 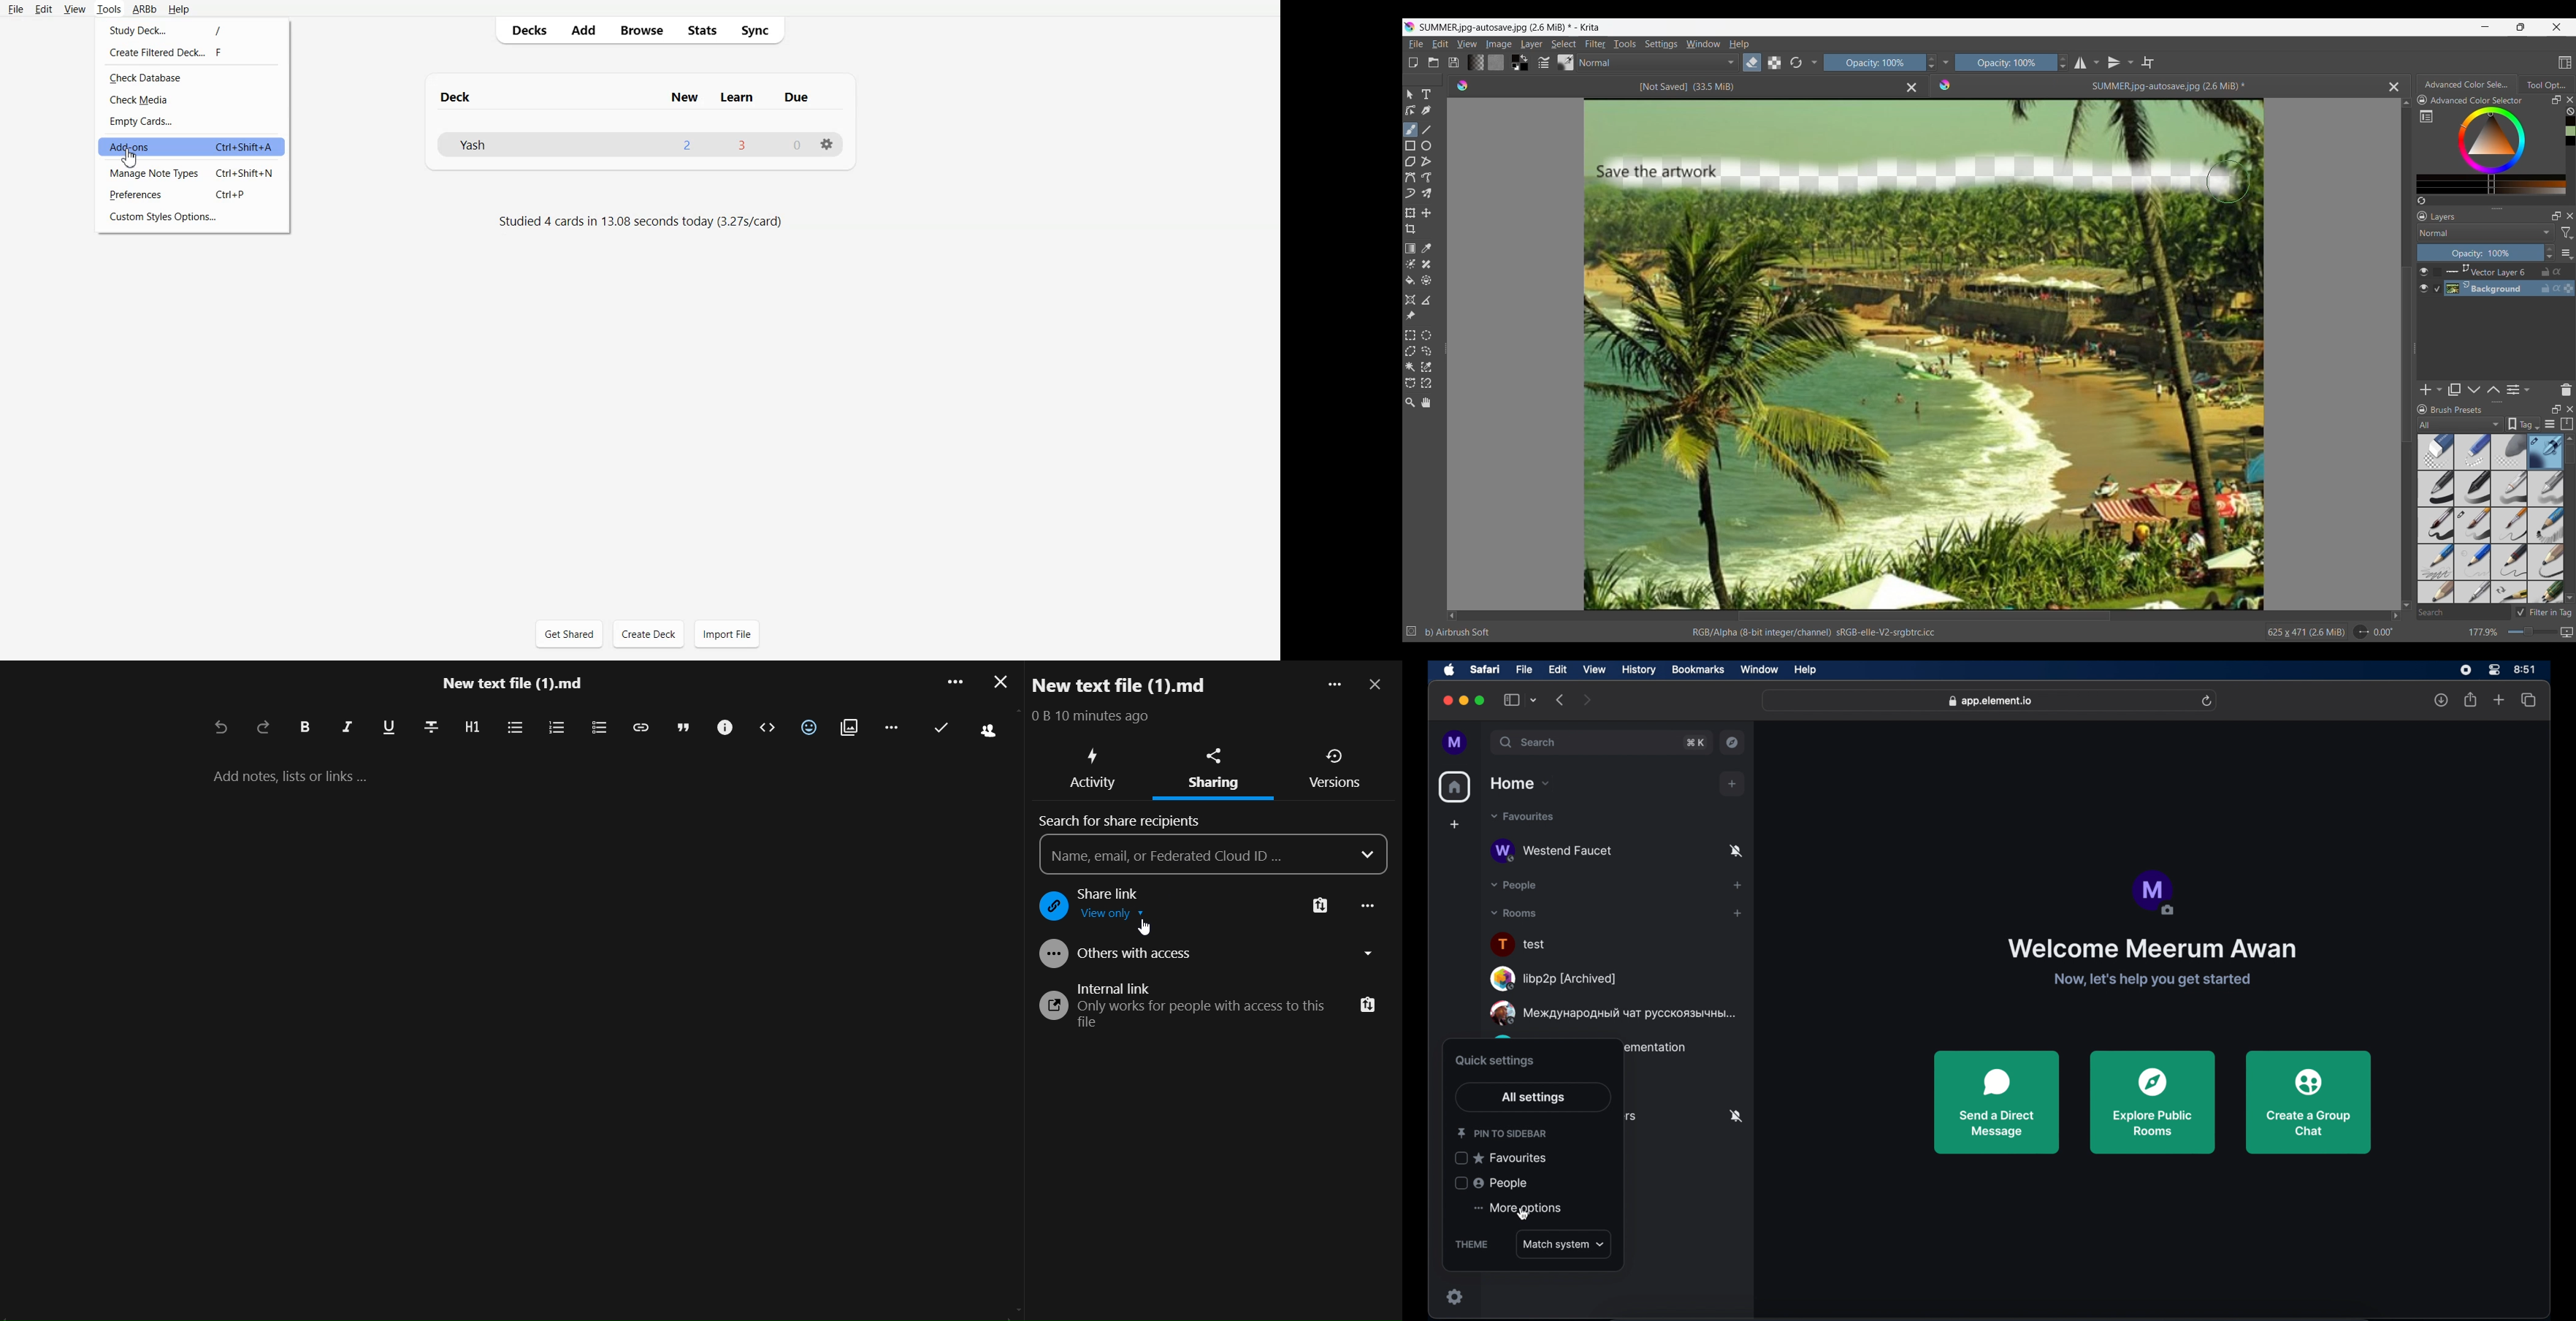 What do you see at coordinates (1413, 62) in the screenshot?
I see `Open new document` at bounding box center [1413, 62].